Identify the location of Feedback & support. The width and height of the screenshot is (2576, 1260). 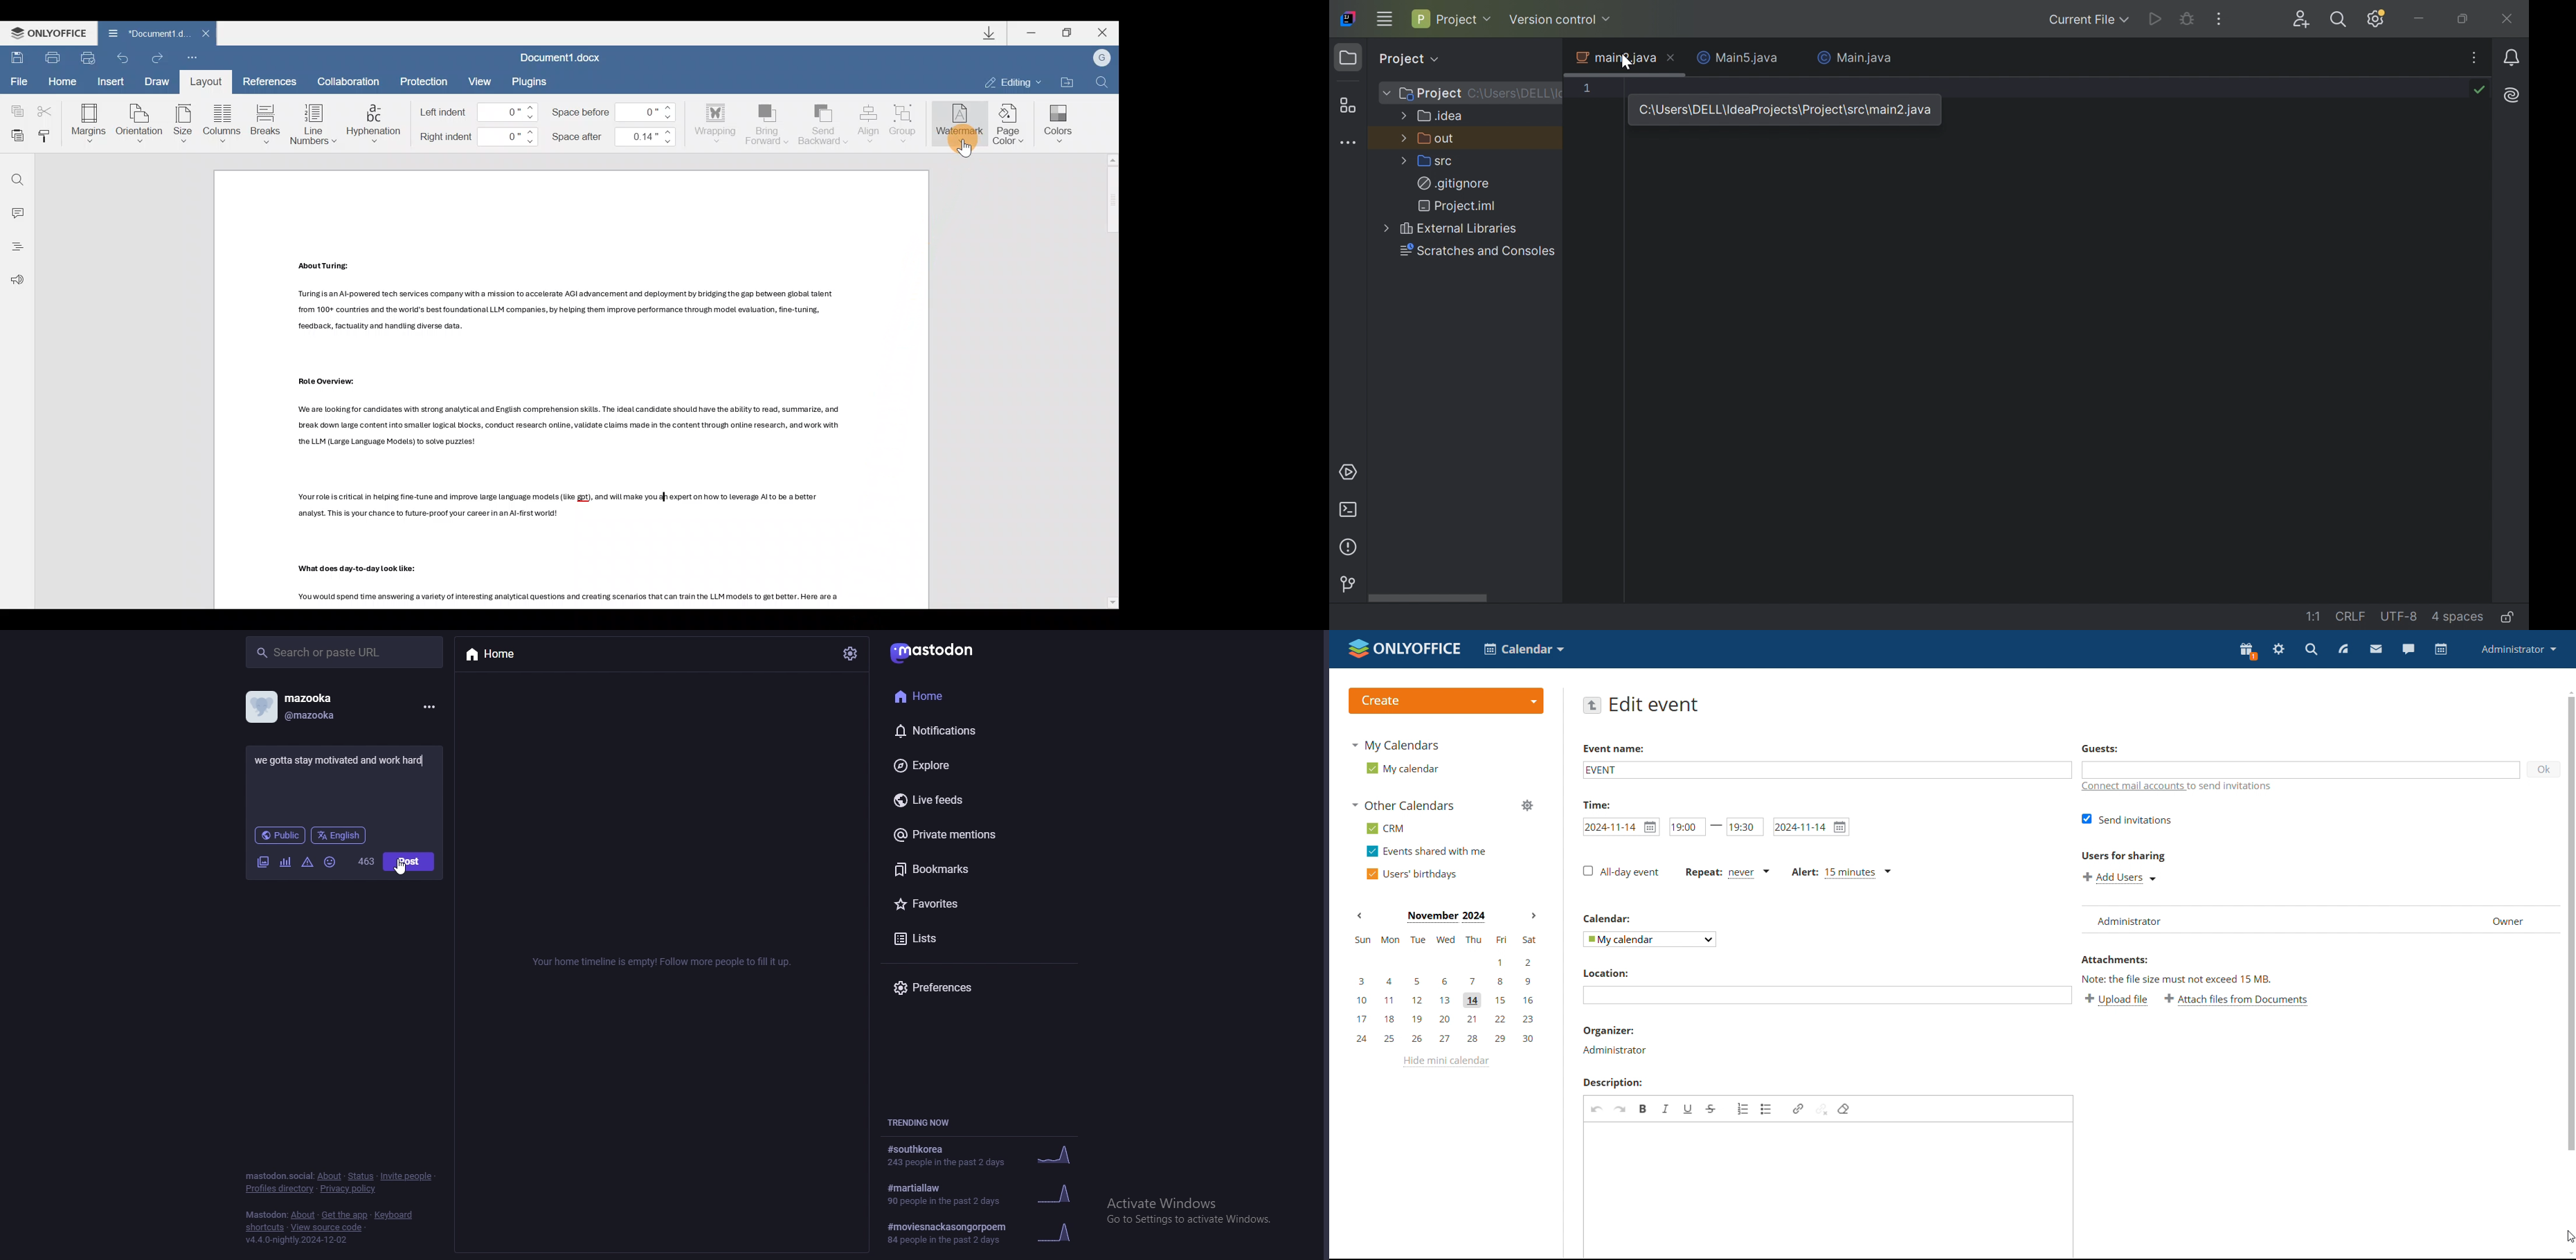
(16, 281).